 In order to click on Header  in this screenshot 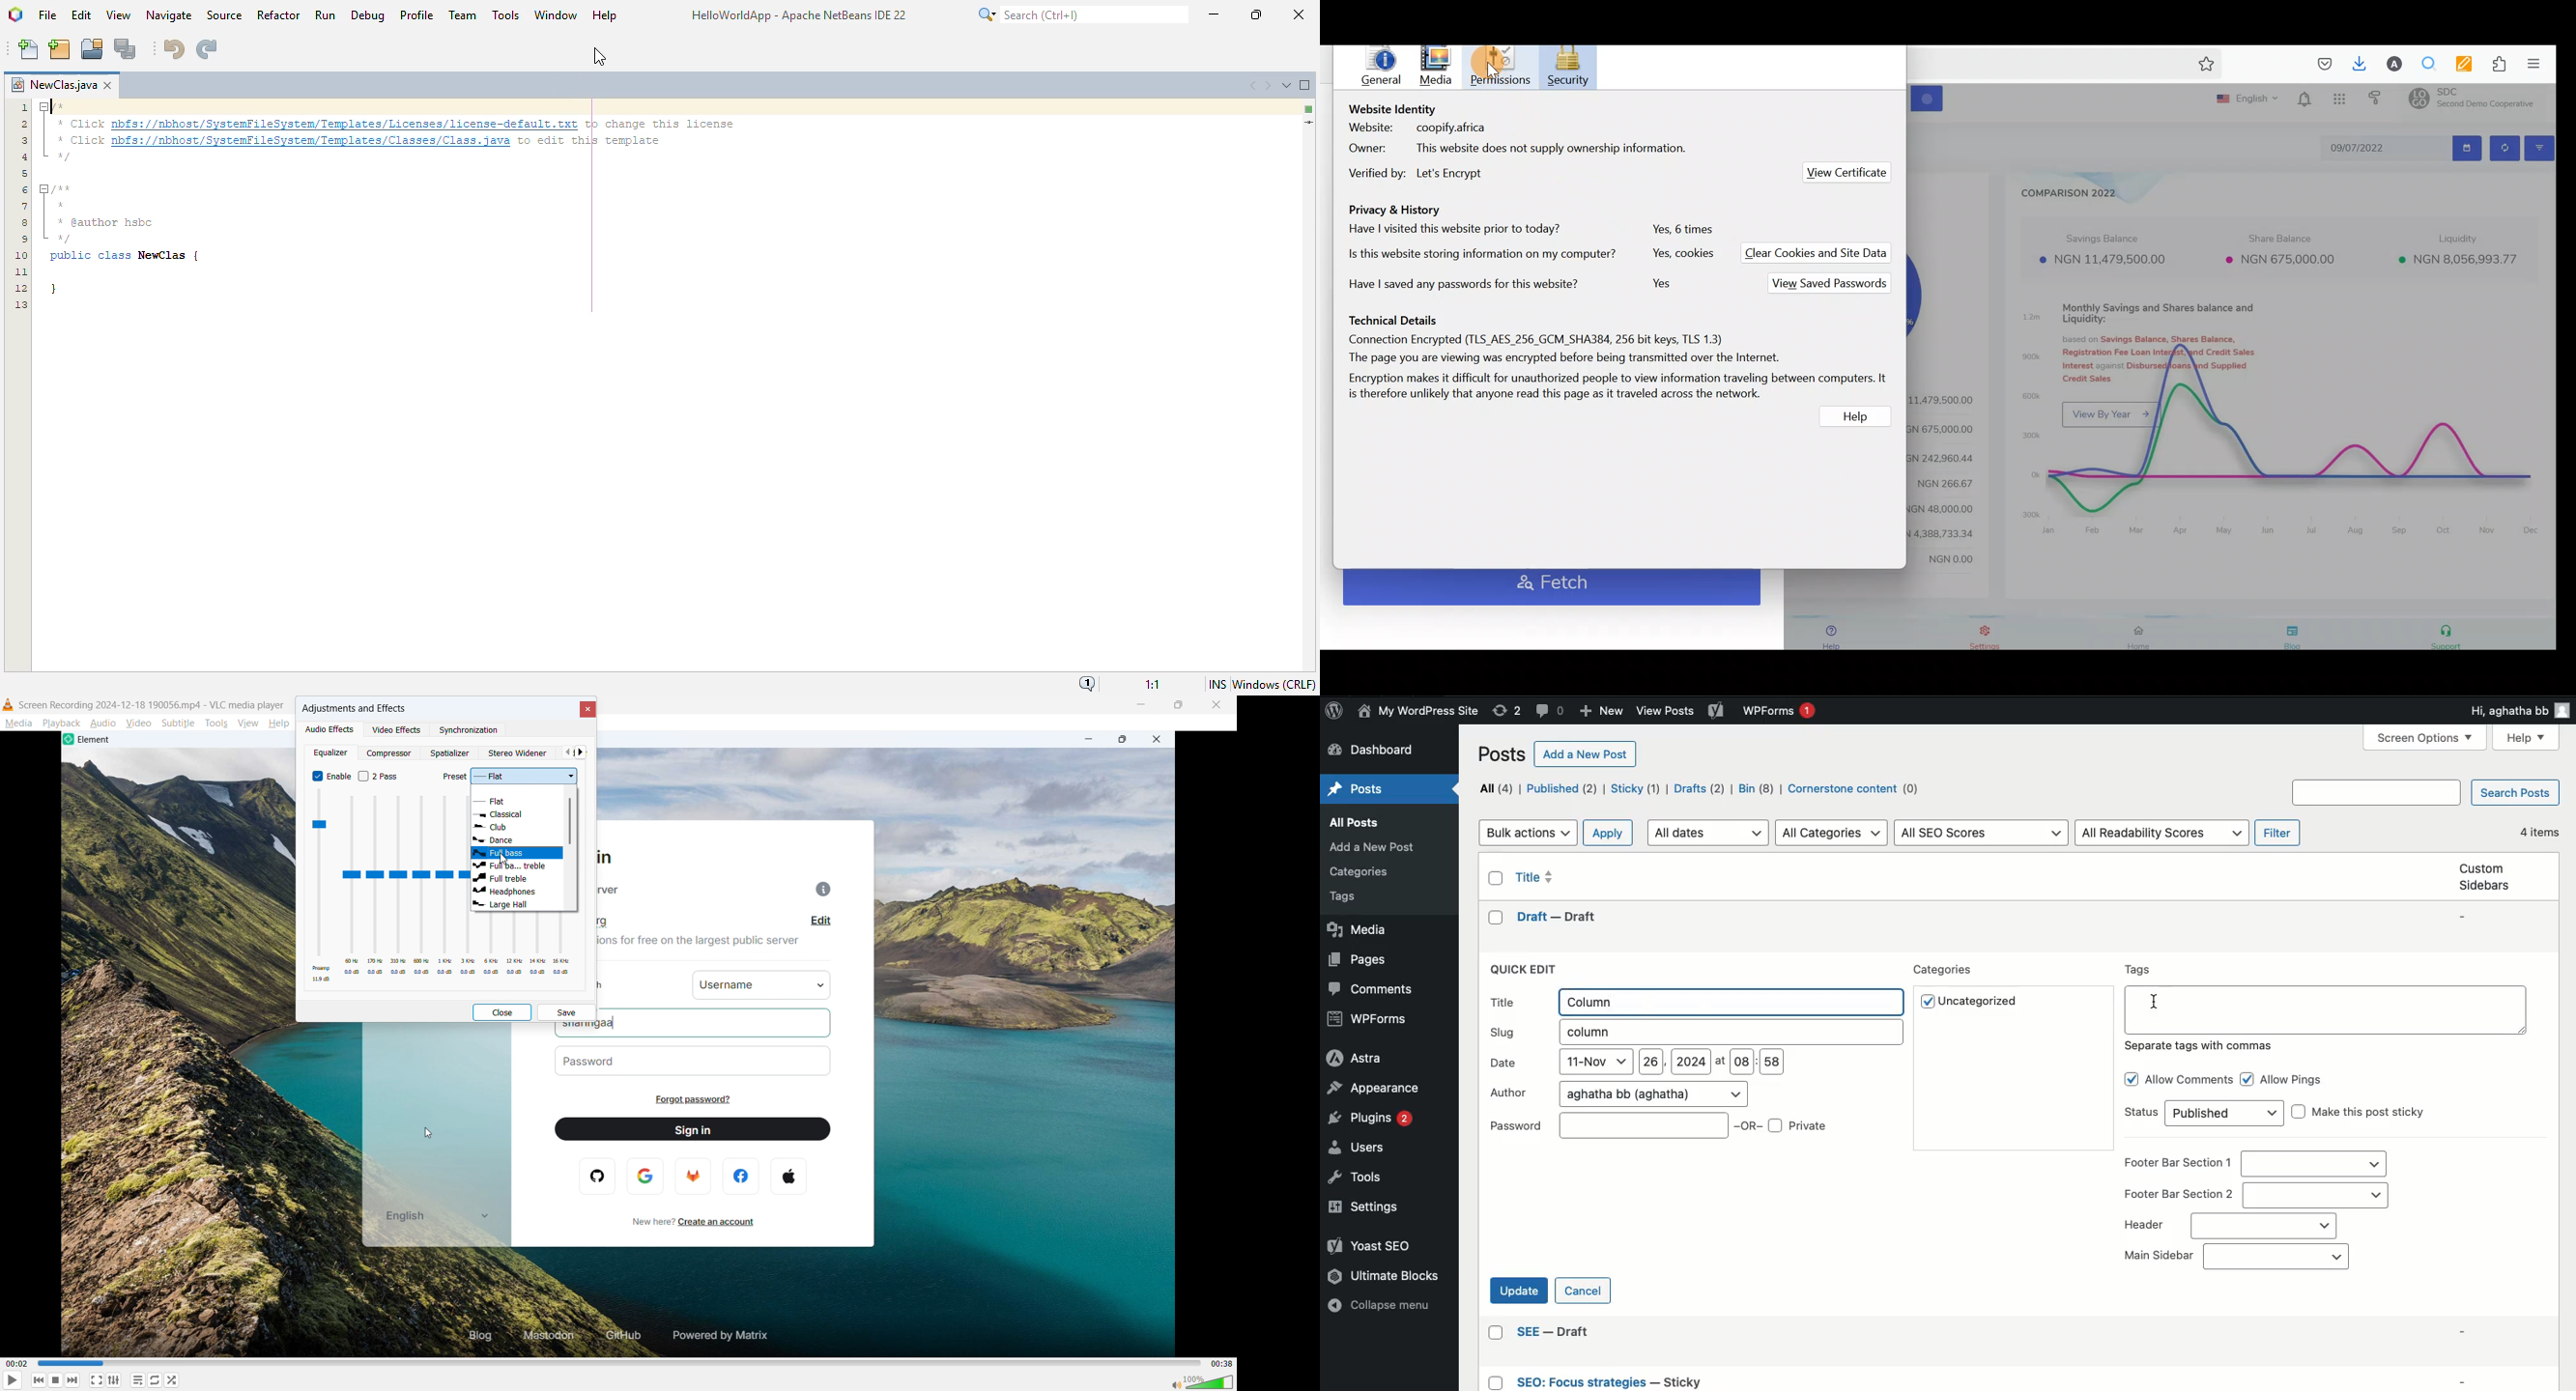, I will do `click(2228, 1225)`.